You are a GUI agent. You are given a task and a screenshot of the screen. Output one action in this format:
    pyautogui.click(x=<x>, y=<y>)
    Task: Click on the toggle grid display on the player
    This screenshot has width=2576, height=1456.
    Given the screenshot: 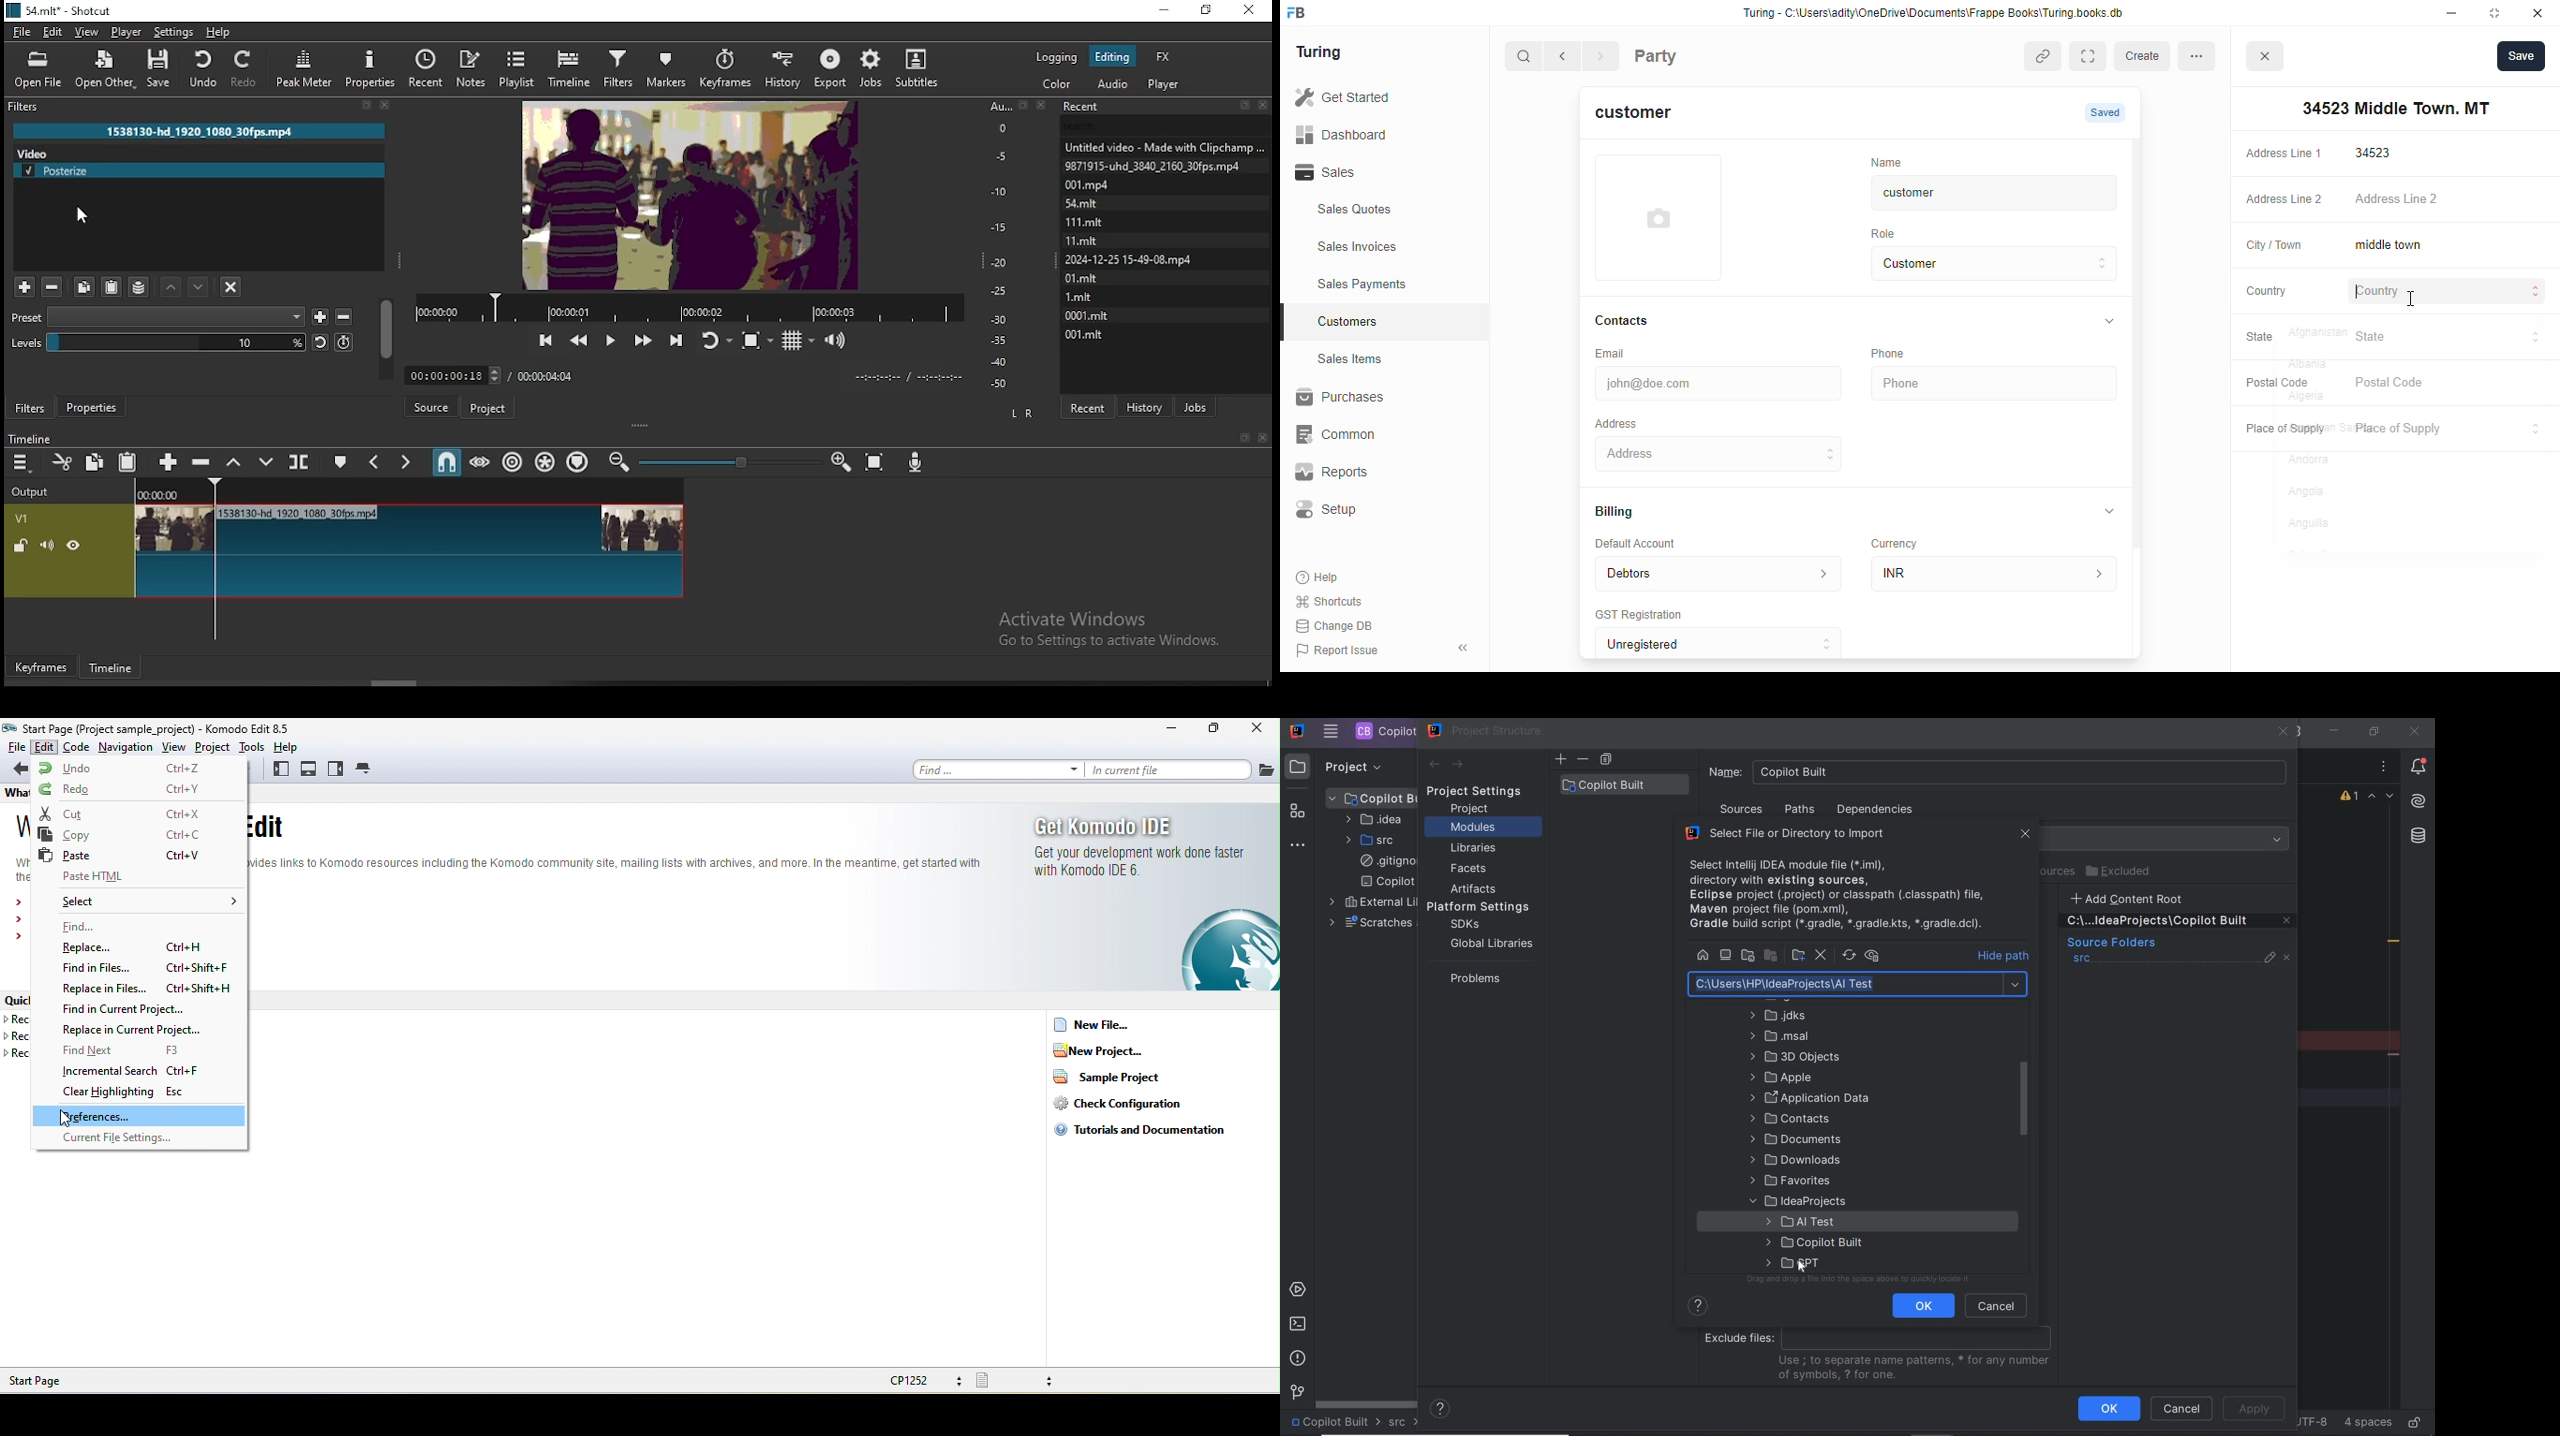 What is the action you would take?
    pyautogui.click(x=796, y=338)
    